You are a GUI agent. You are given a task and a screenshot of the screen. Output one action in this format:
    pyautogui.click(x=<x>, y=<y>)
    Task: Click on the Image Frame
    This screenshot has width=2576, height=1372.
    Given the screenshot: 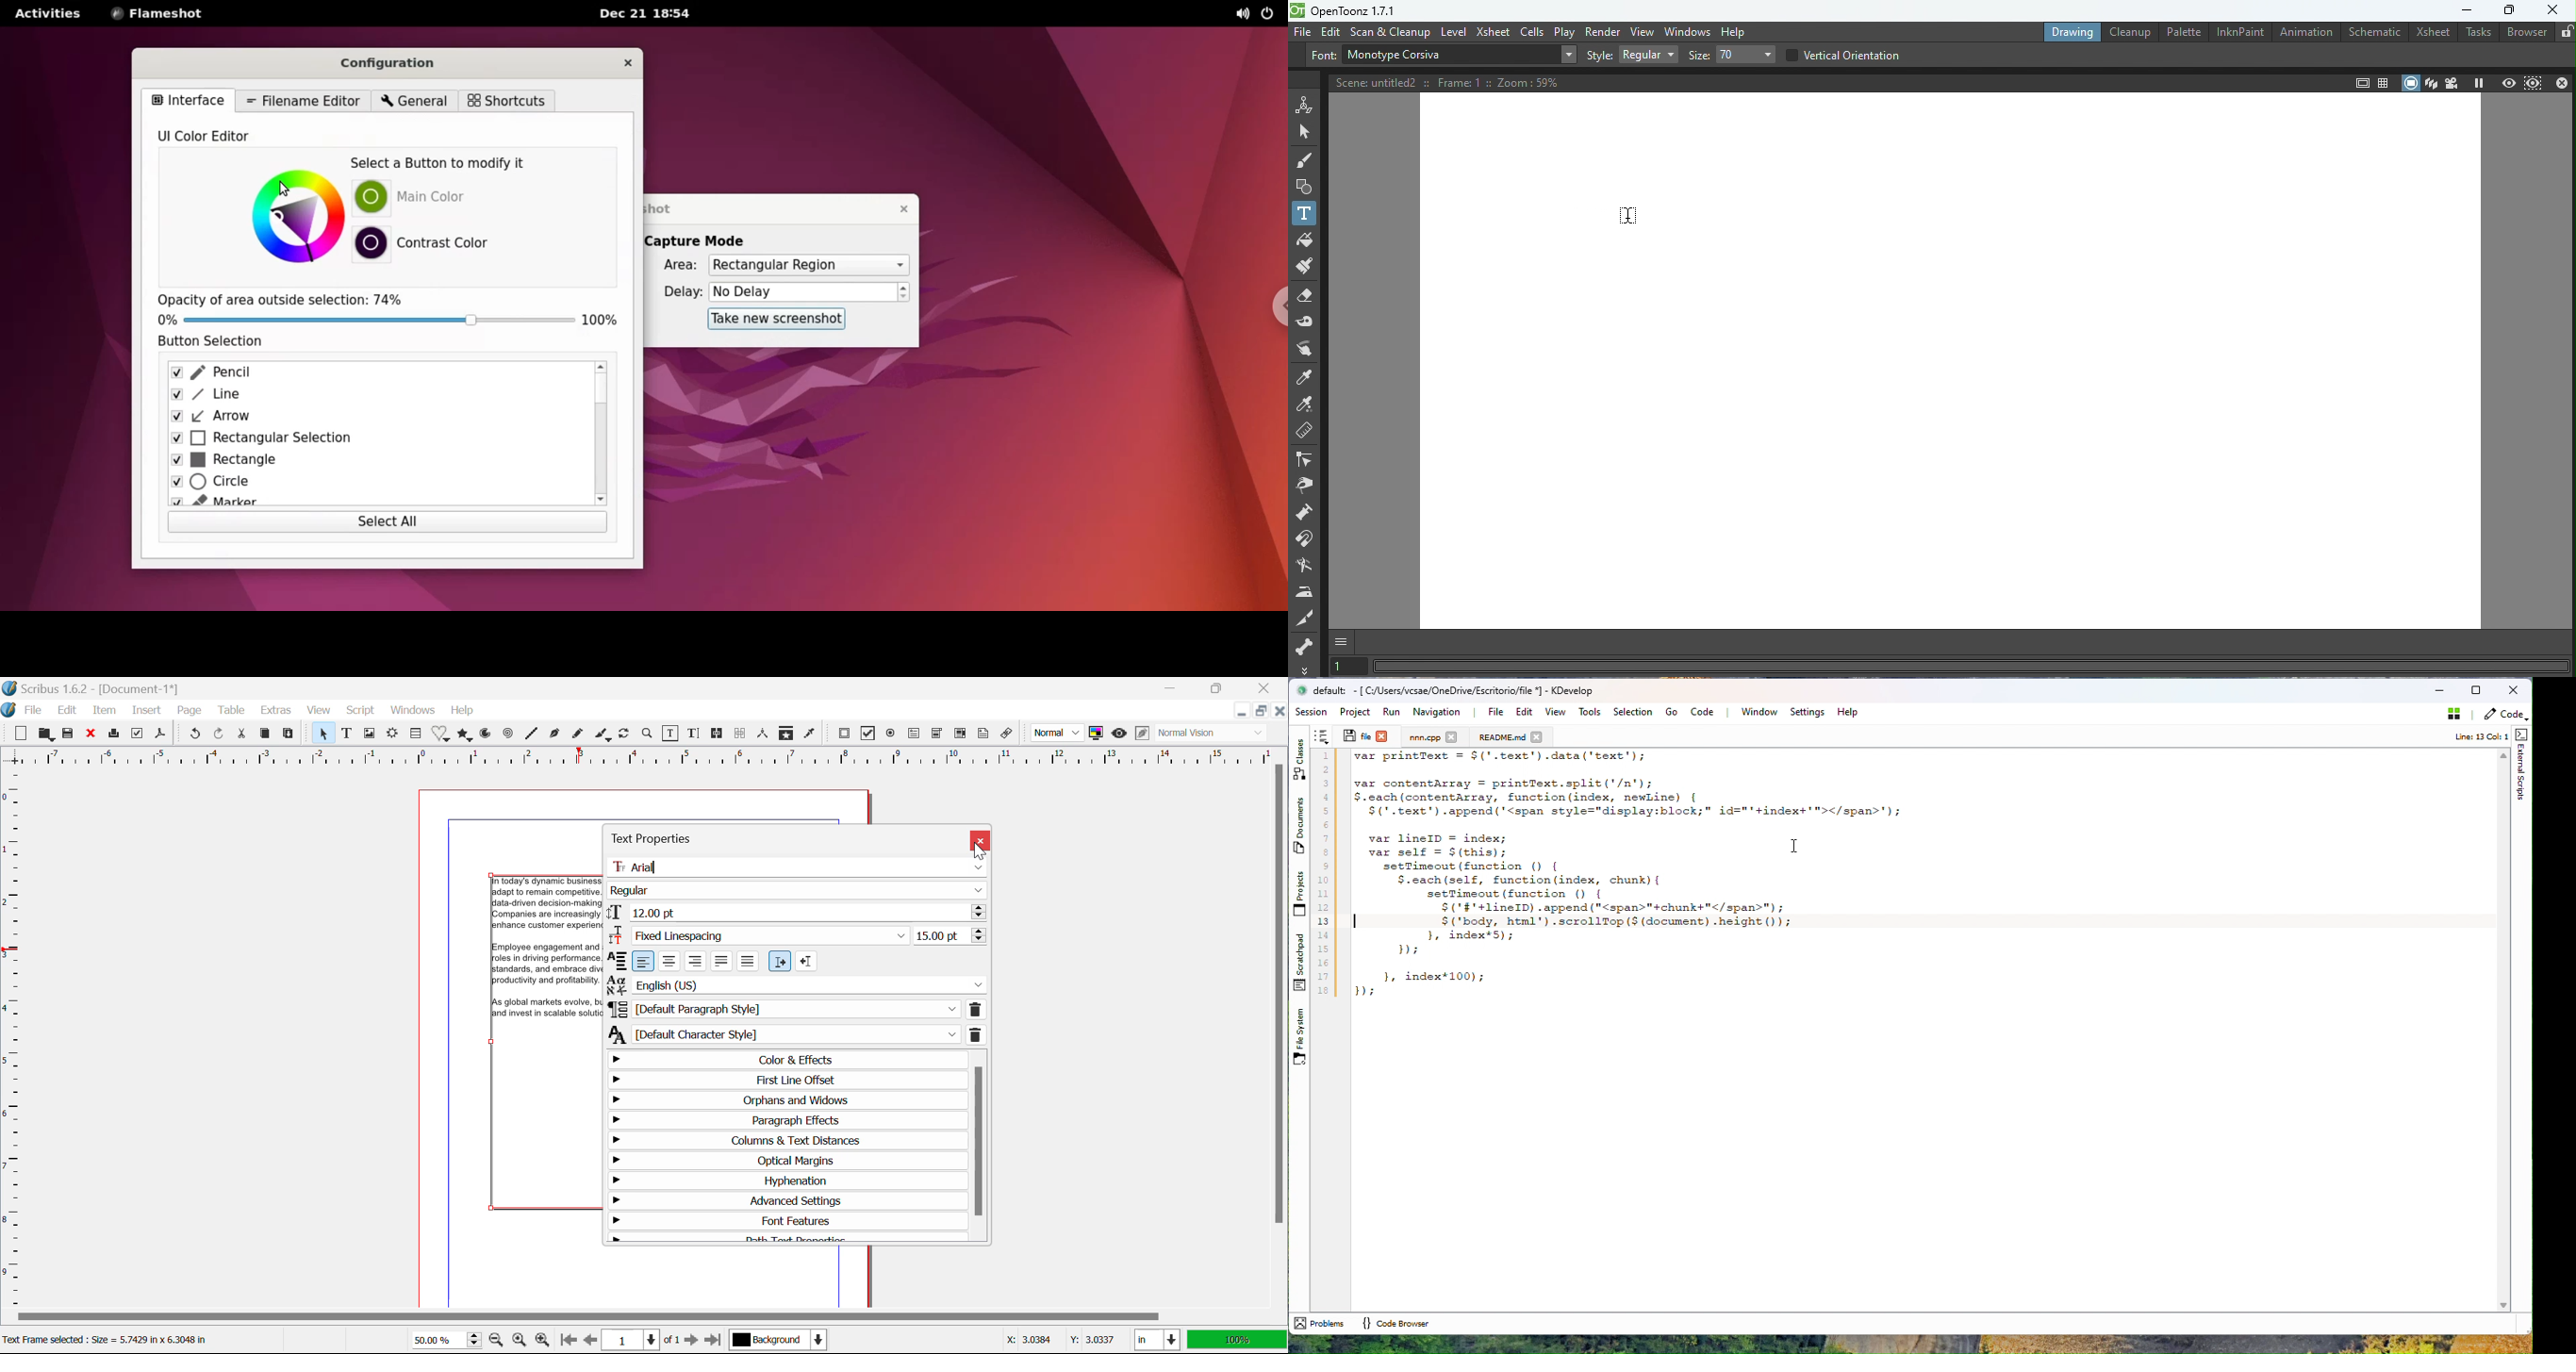 What is the action you would take?
    pyautogui.click(x=370, y=733)
    